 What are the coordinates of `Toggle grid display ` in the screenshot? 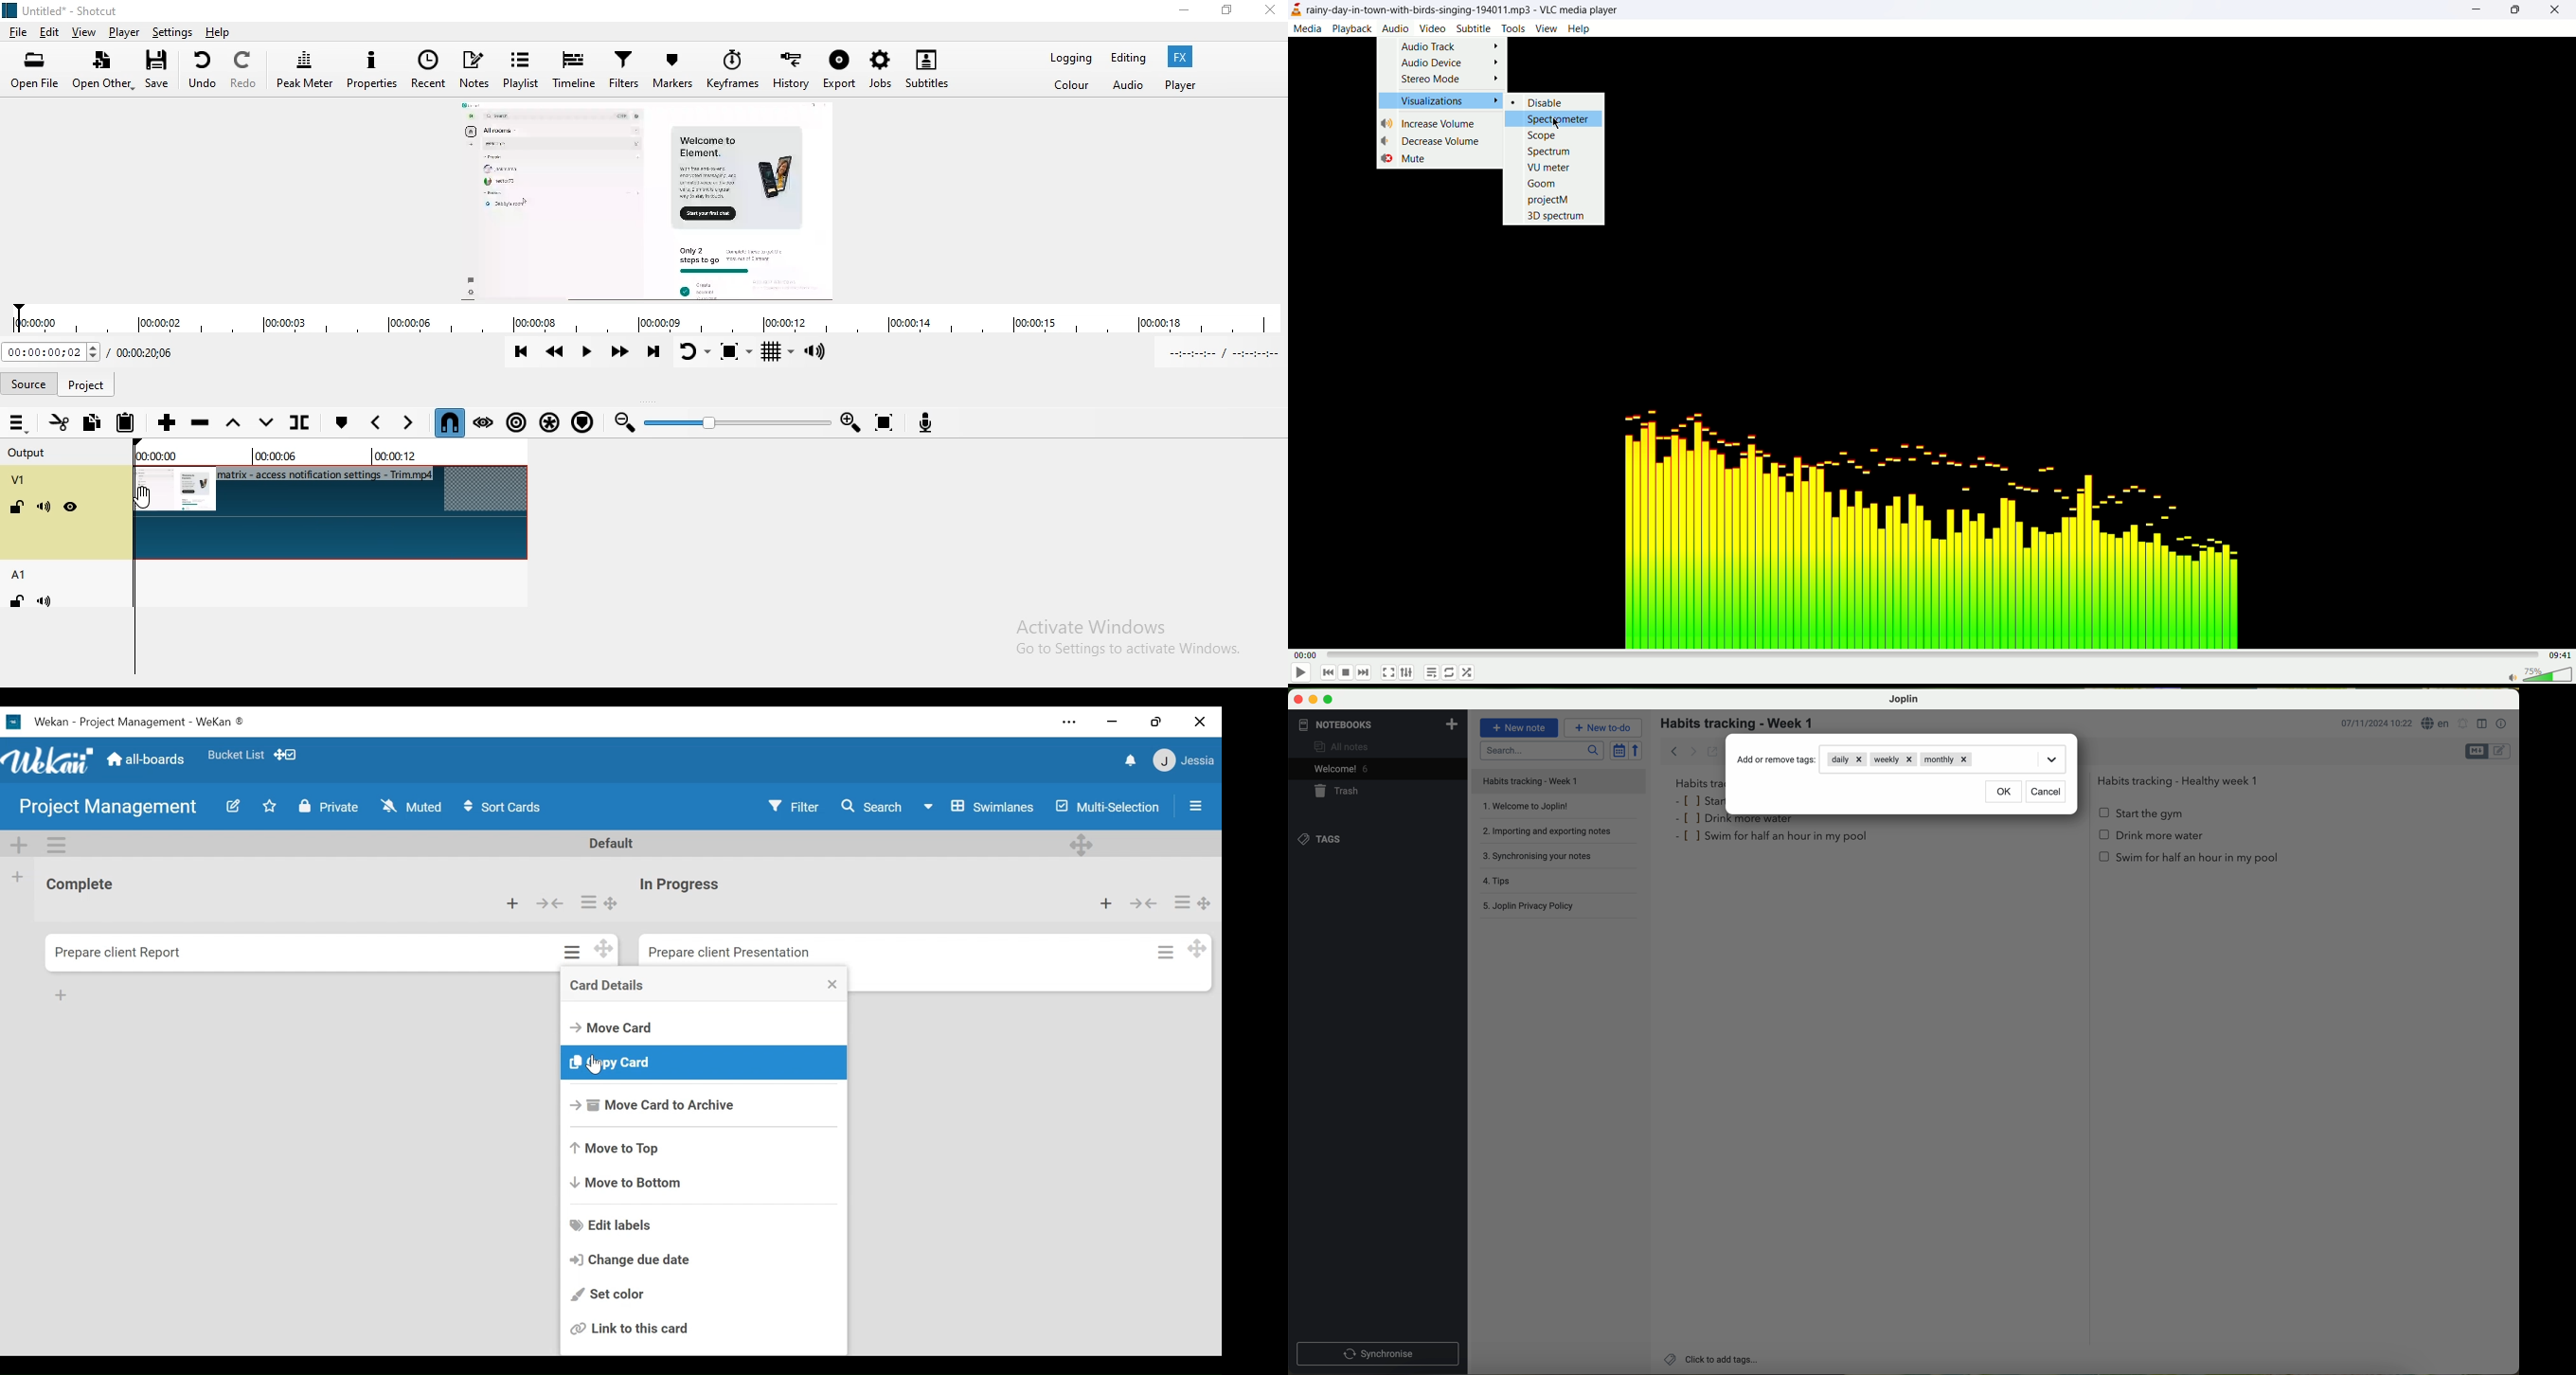 It's located at (778, 351).